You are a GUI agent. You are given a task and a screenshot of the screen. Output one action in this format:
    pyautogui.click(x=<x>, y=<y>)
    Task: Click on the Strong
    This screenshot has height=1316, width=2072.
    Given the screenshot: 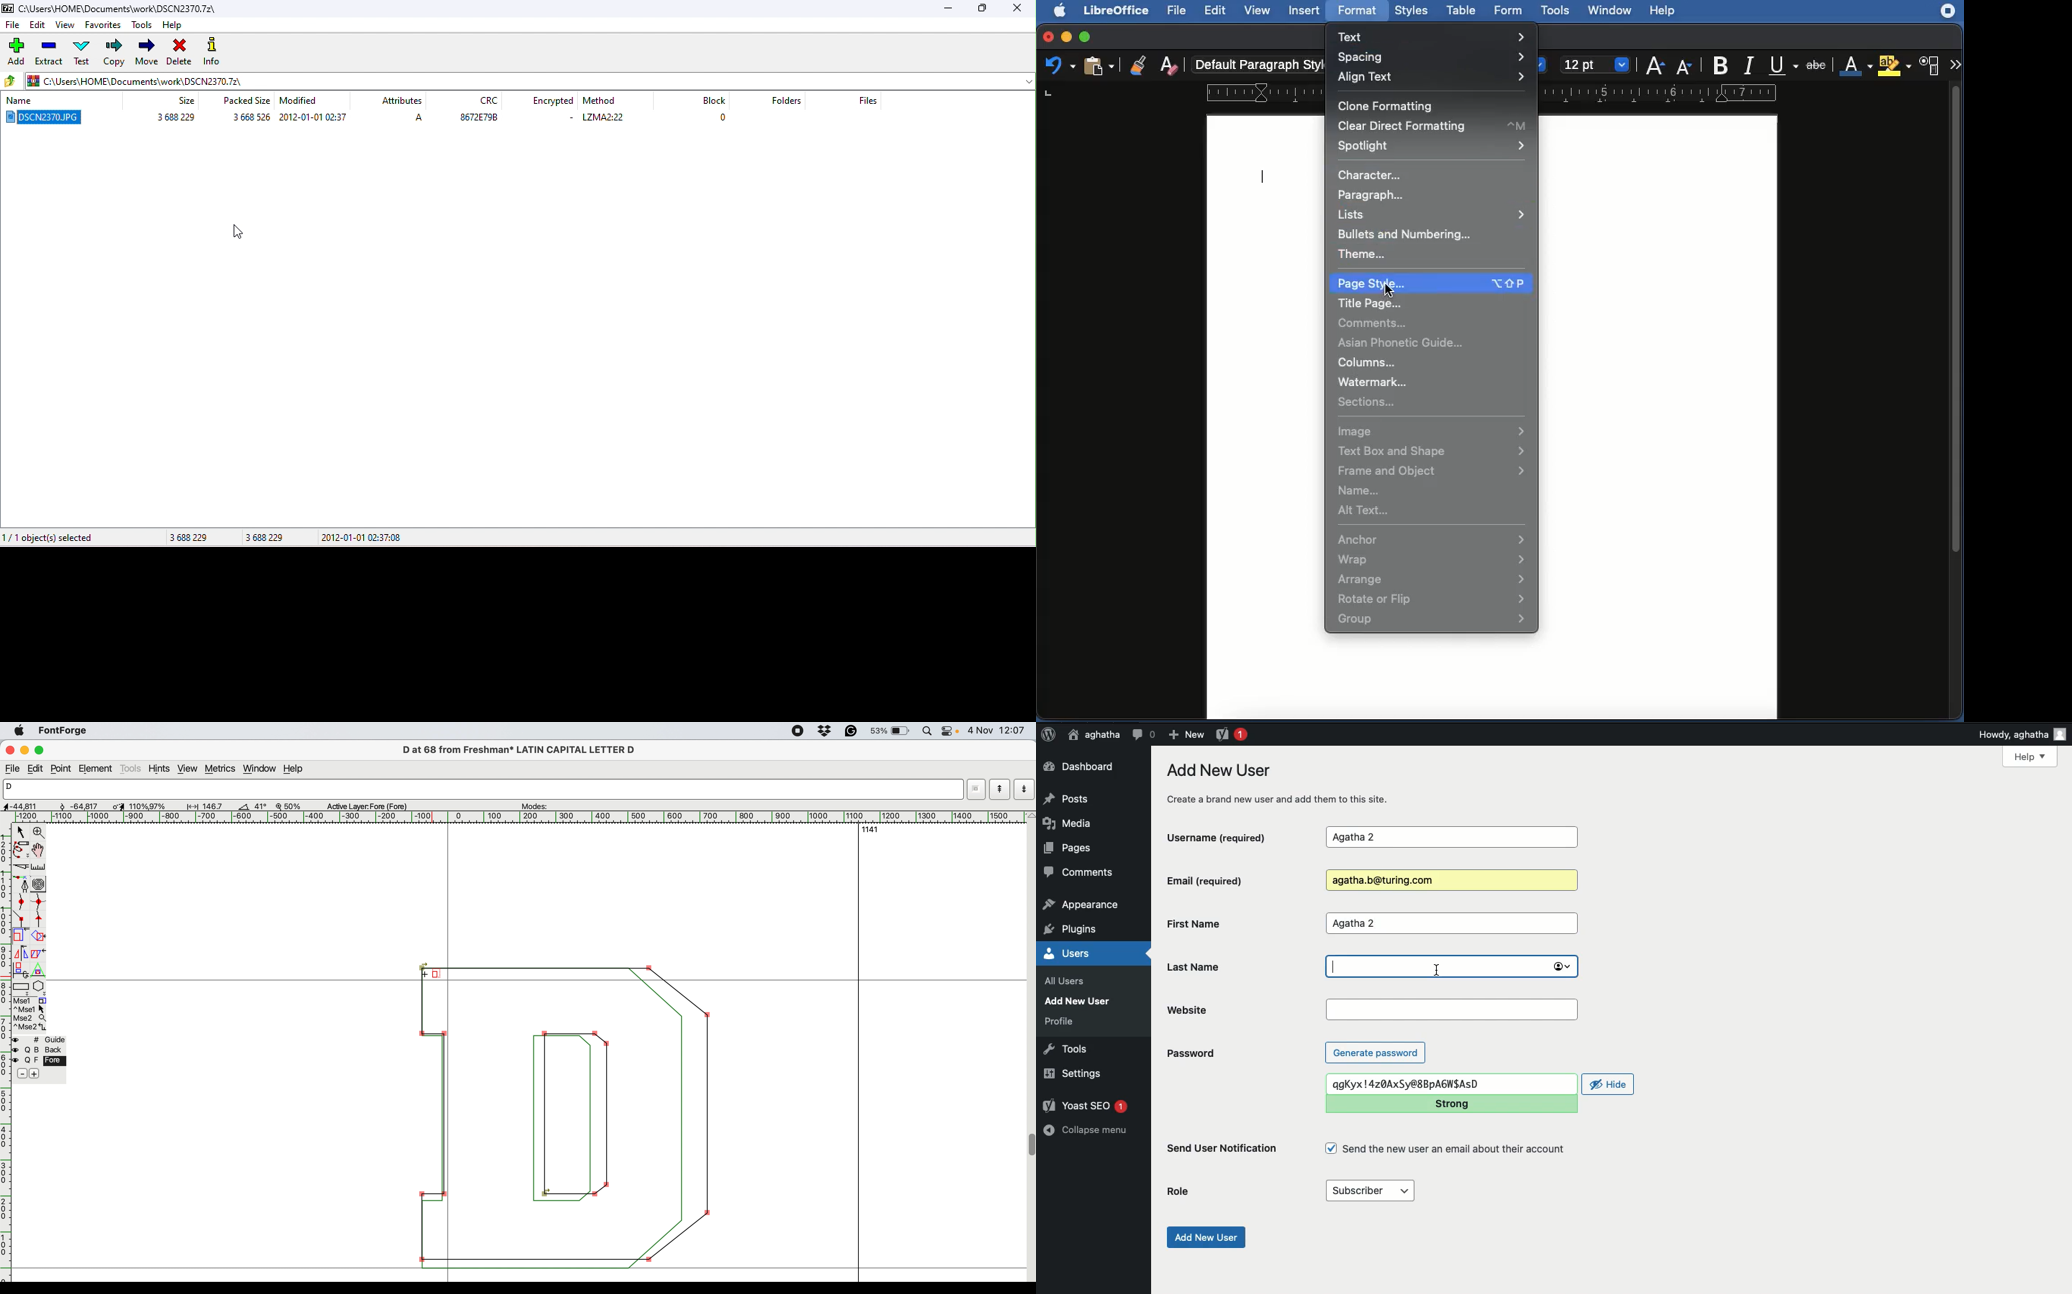 What is the action you would take?
    pyautogui.click(x=1452, y=1105)
    